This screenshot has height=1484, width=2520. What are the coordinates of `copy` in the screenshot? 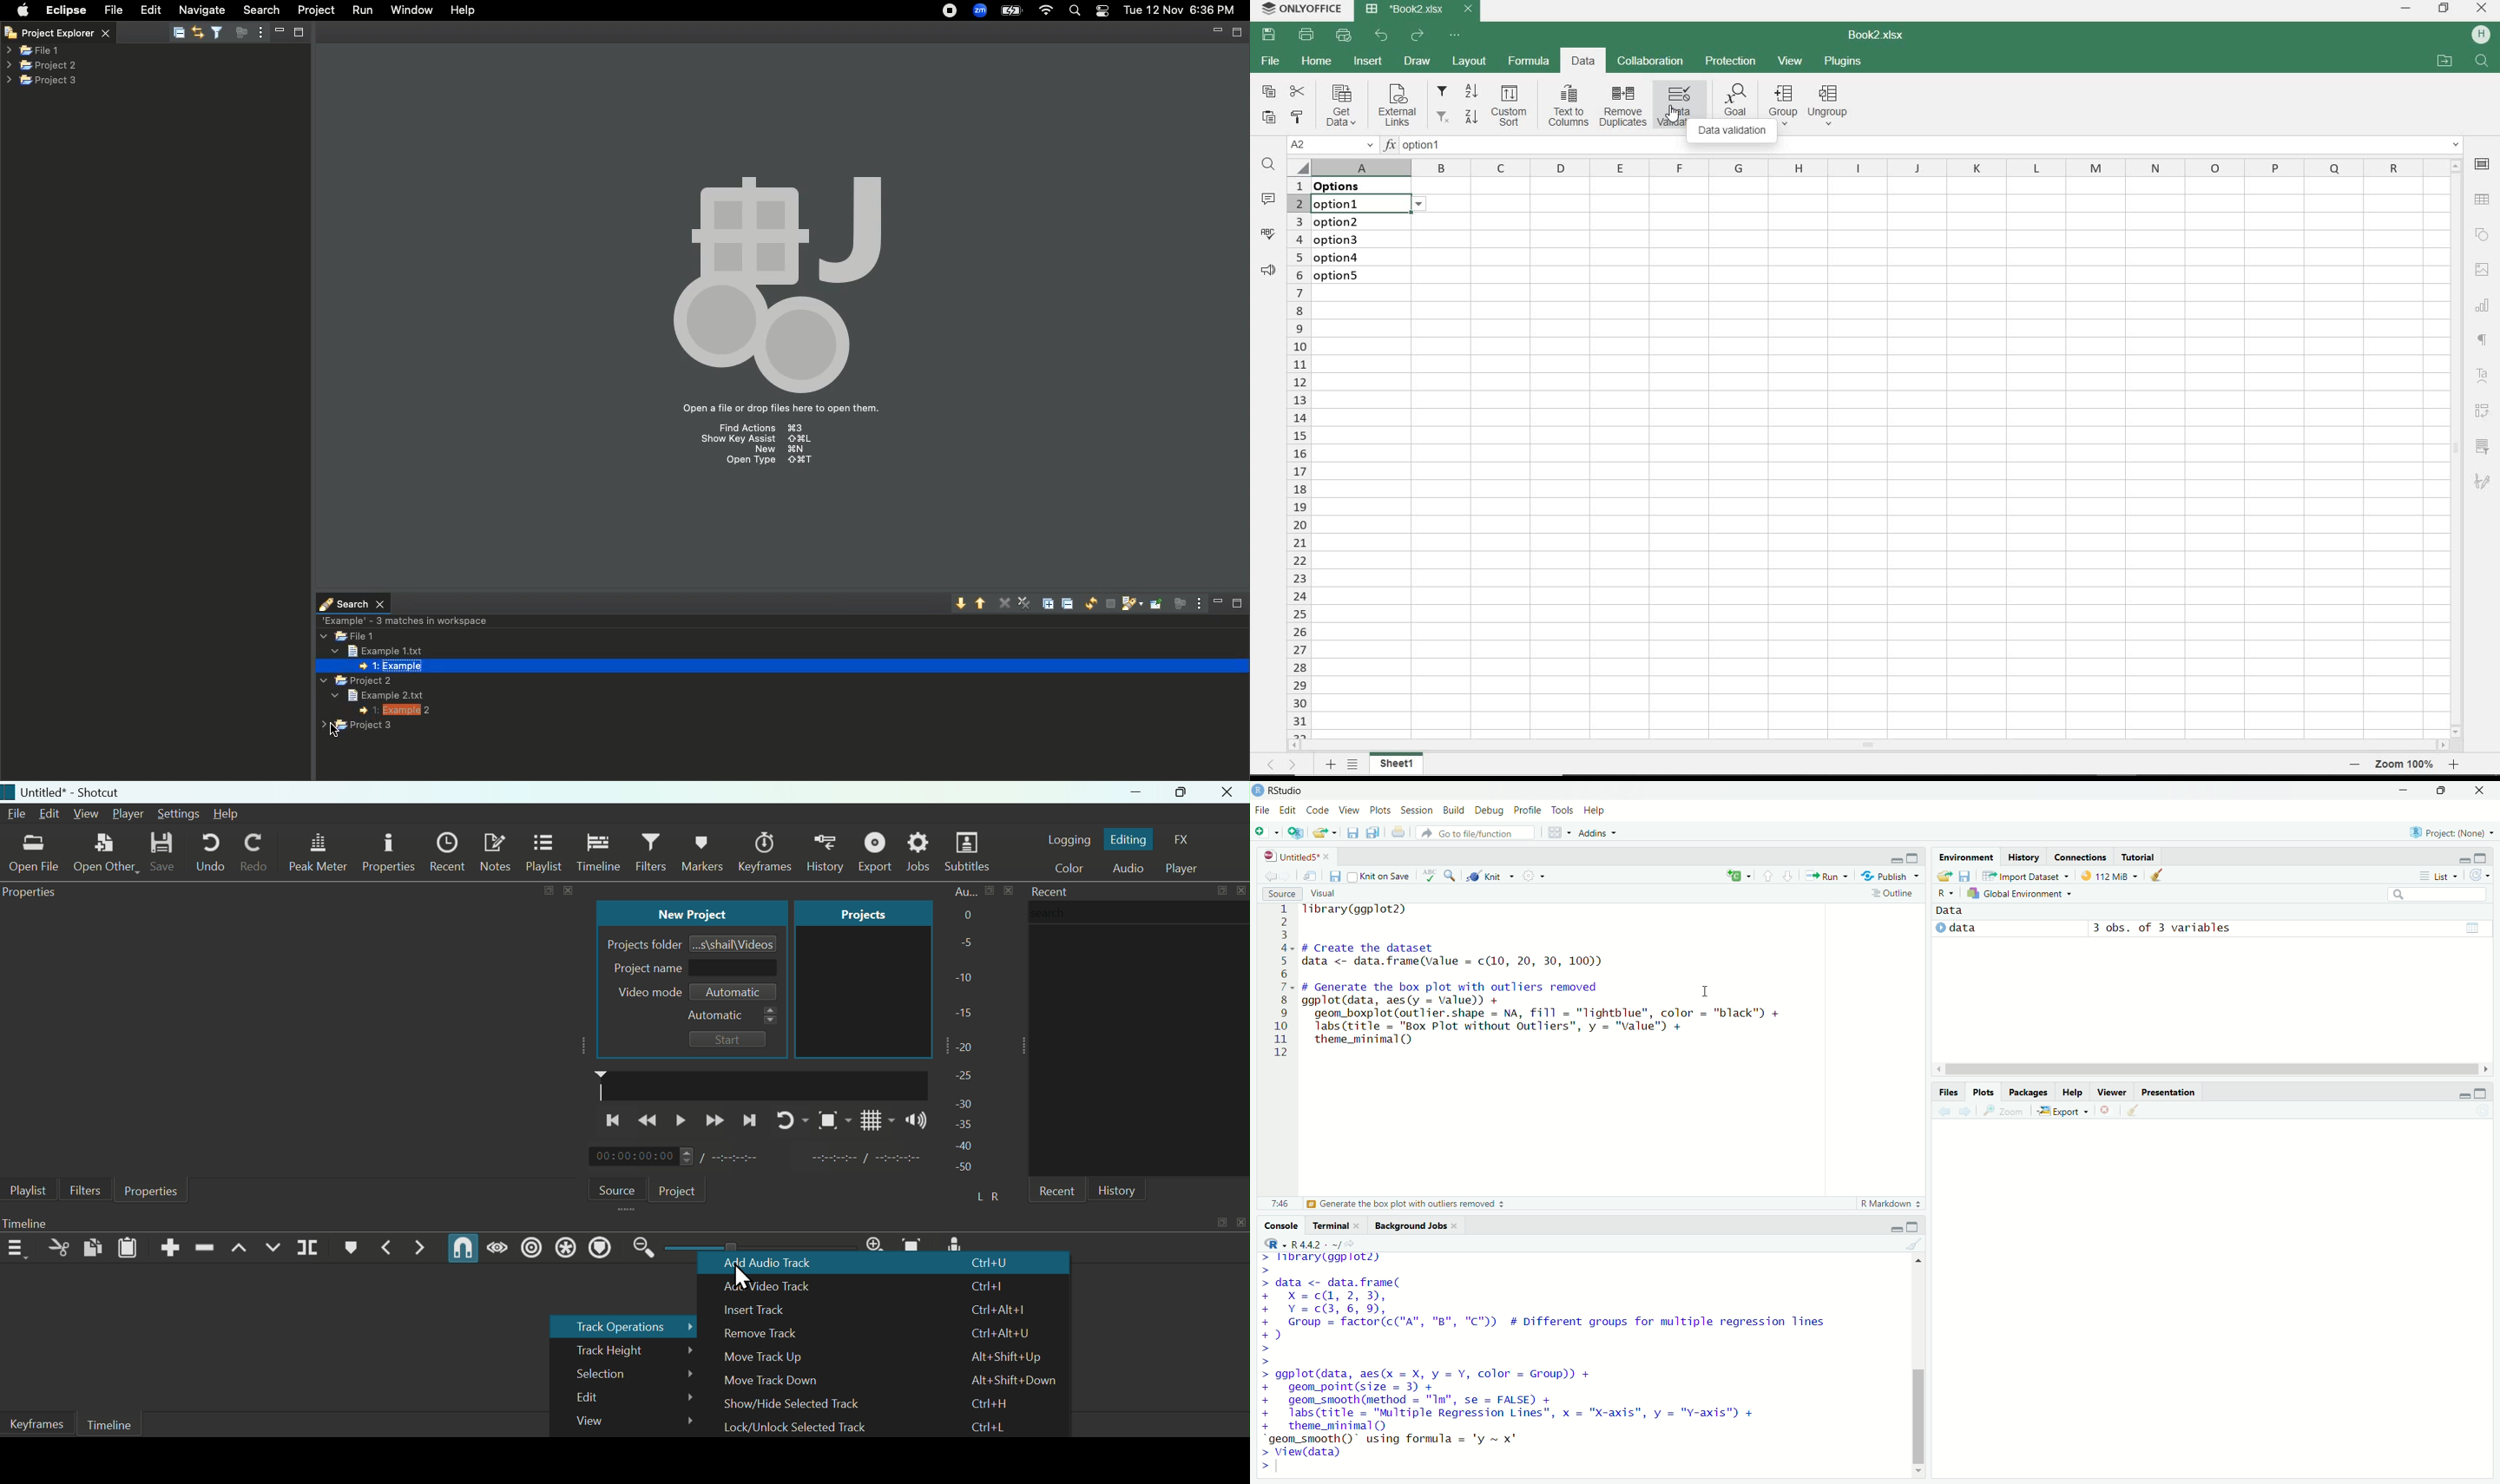 It's located at (1374, 833).